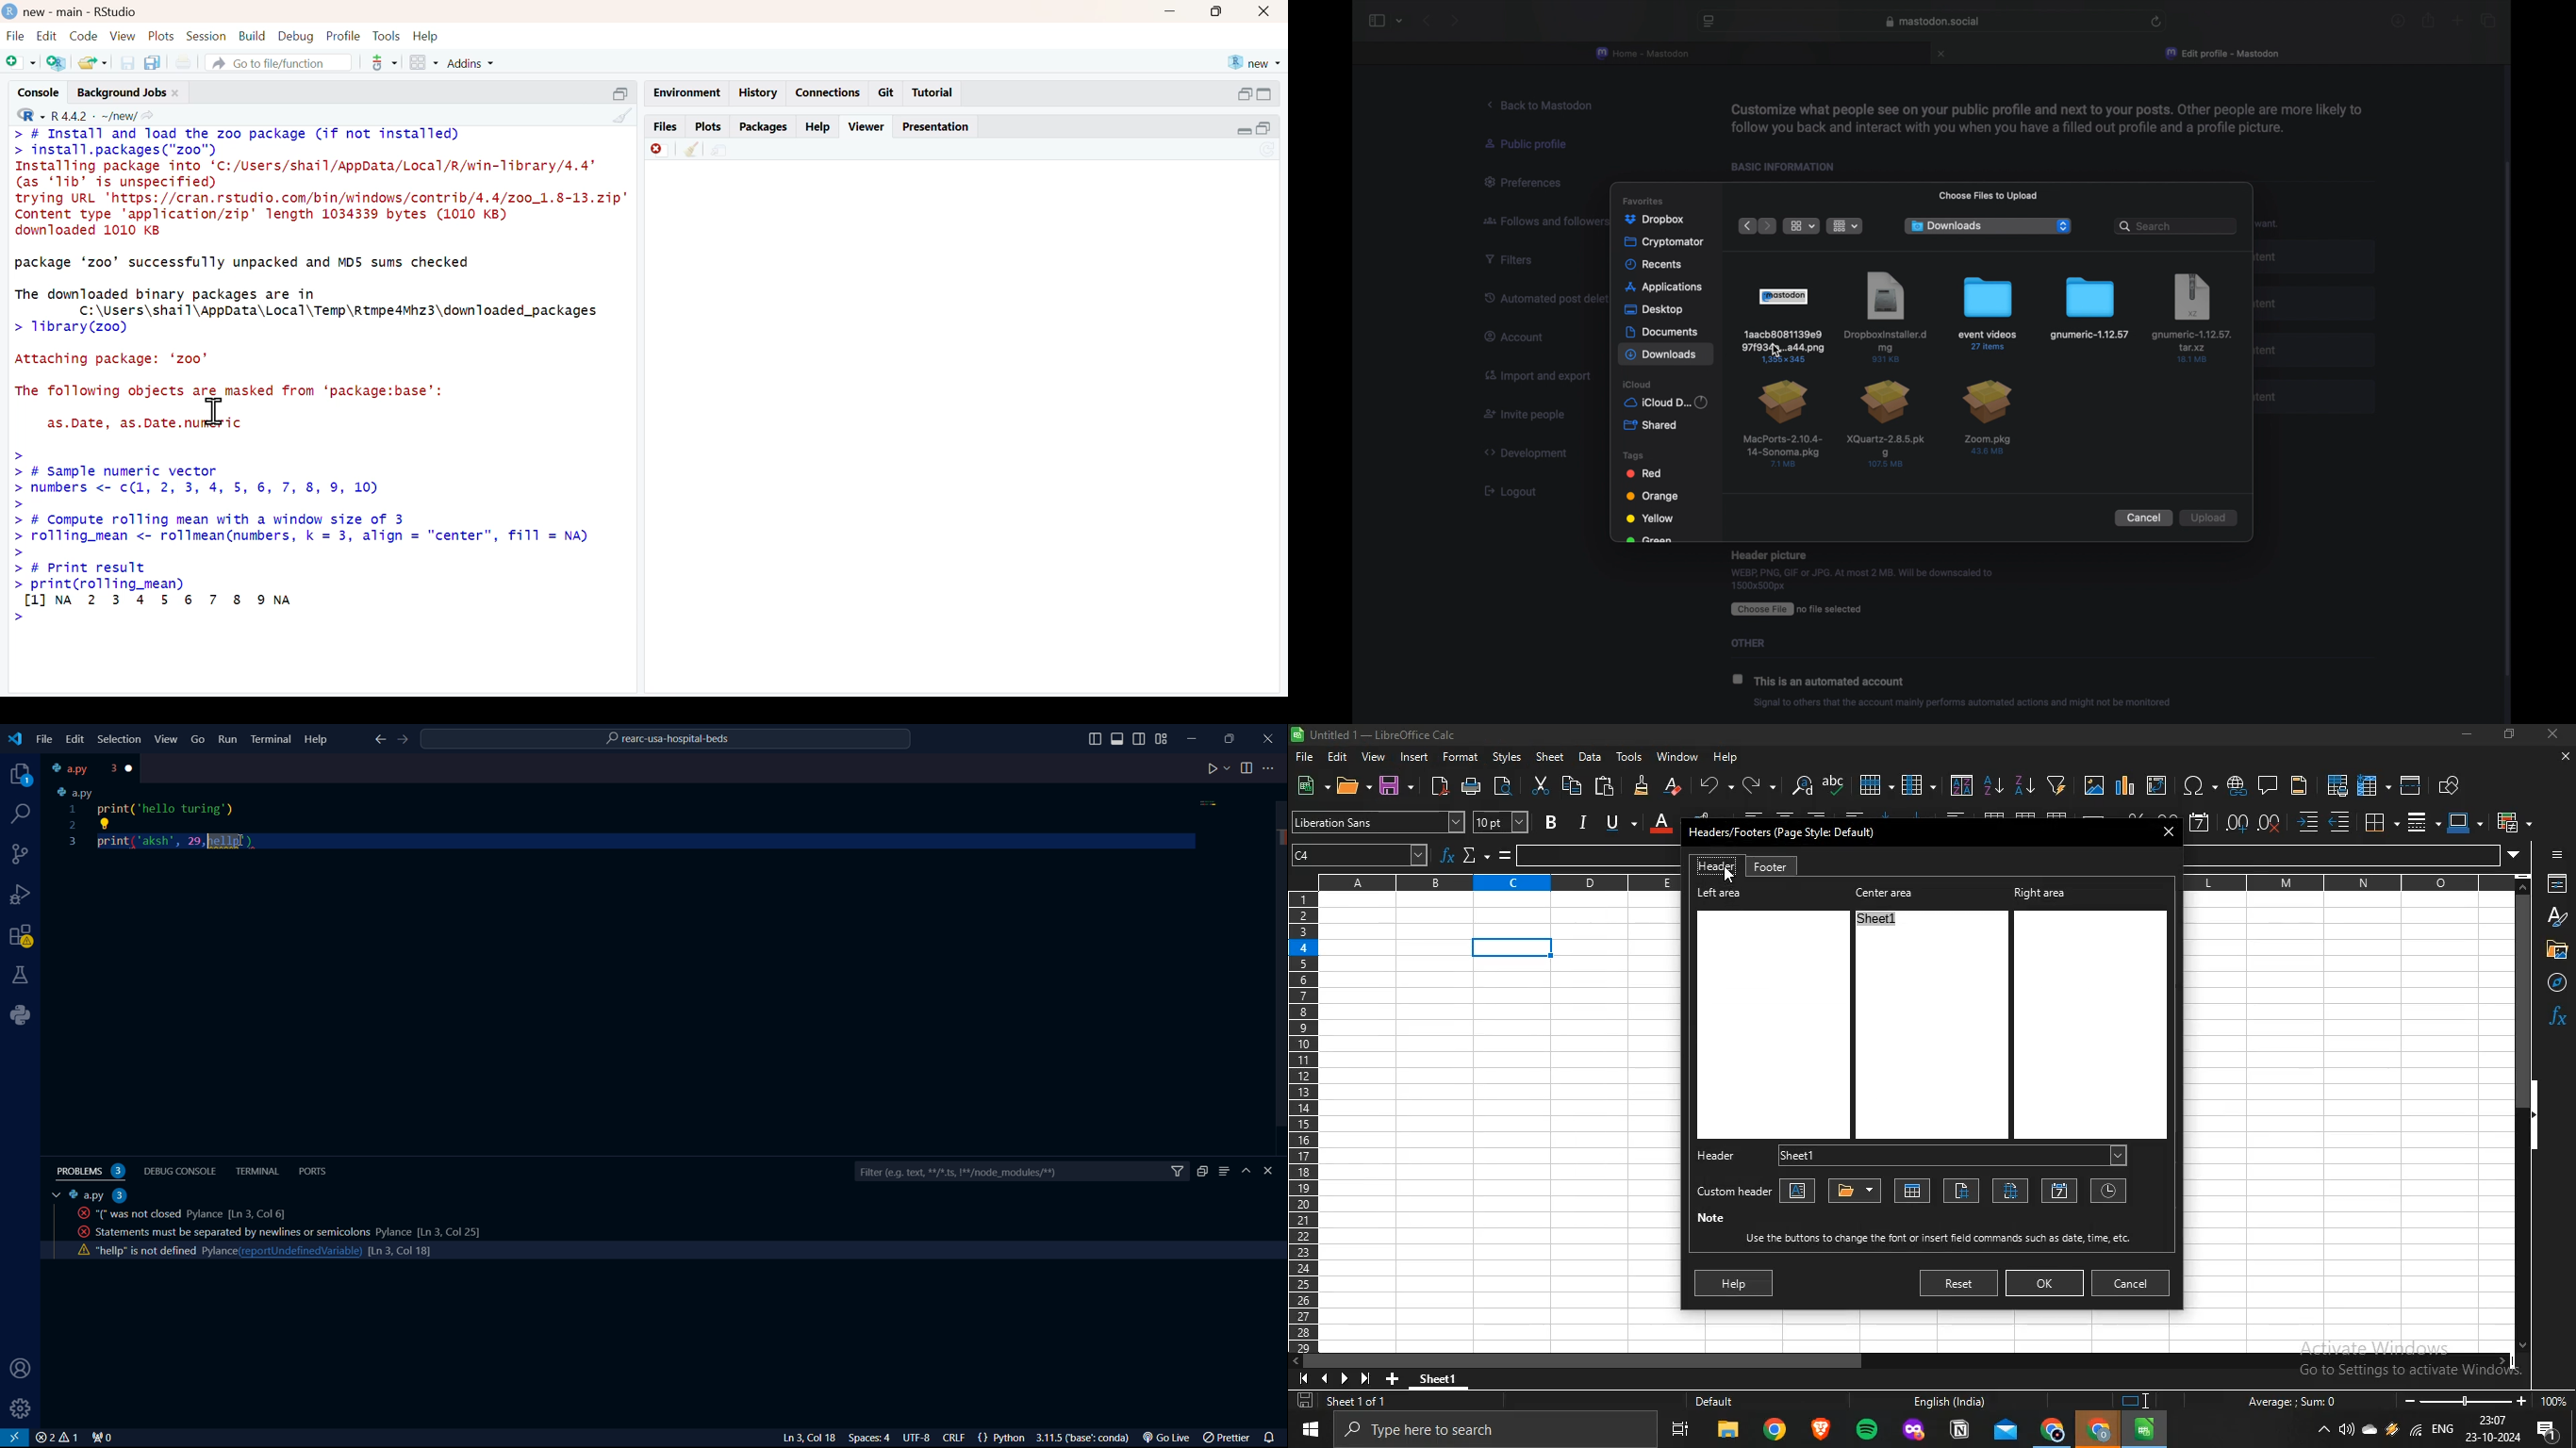 Image resolution: width=2576 pixels, height=1456 pixels. I want to click on delete file, so click(659, 150).